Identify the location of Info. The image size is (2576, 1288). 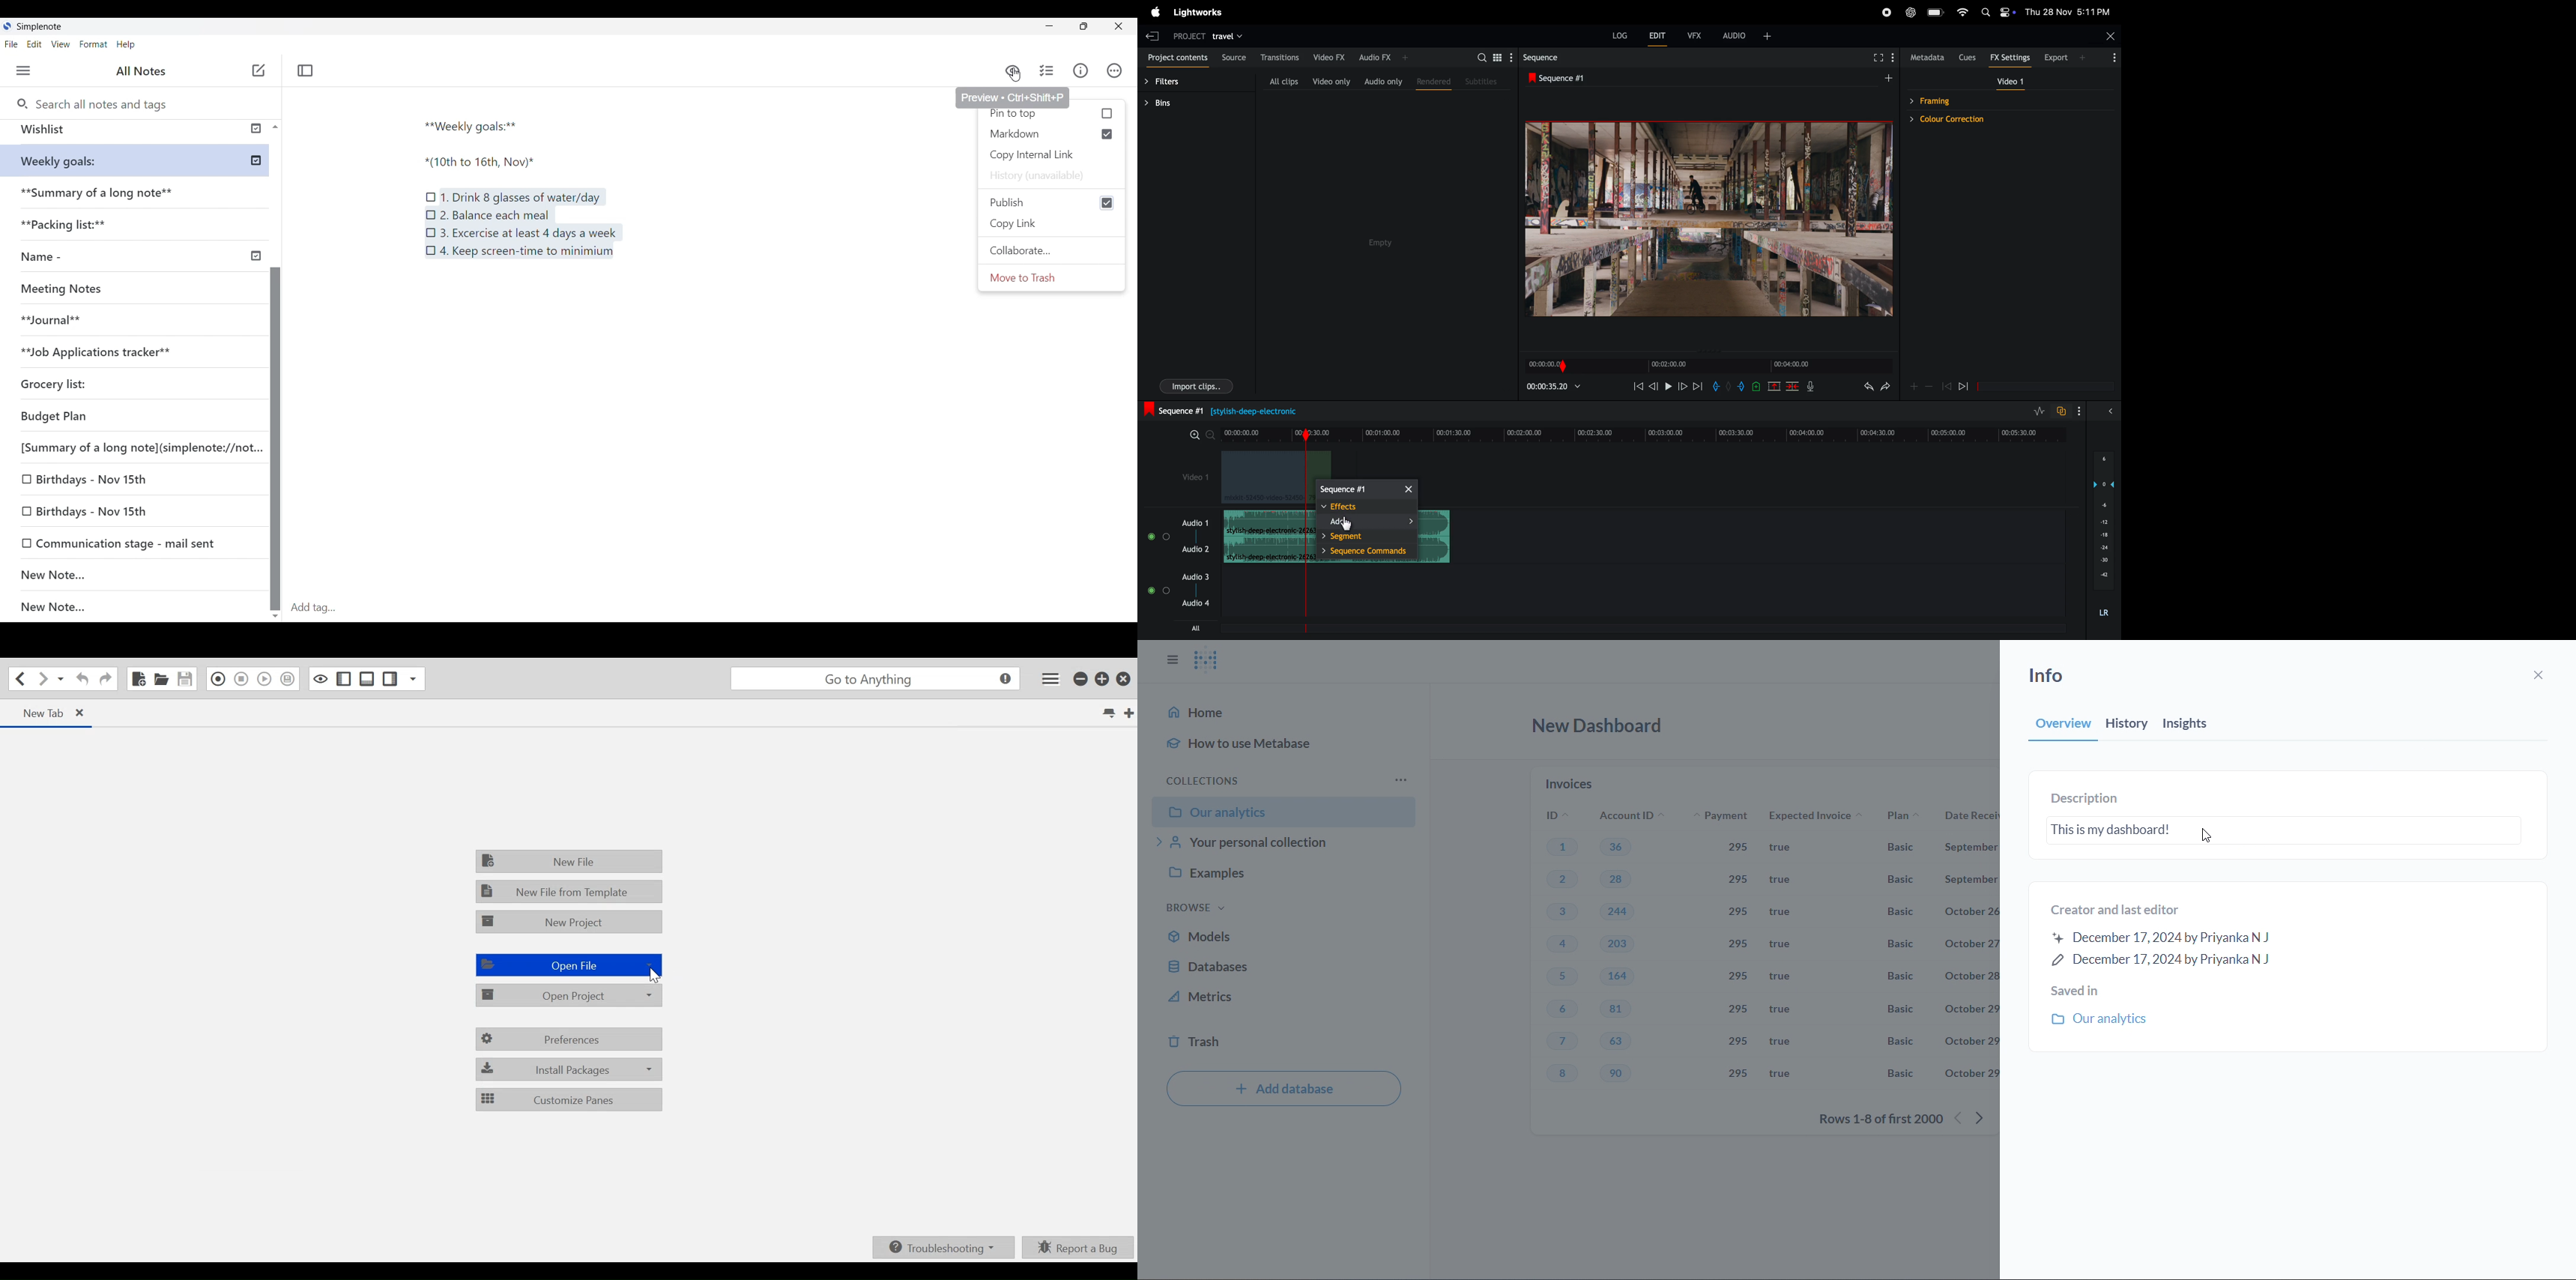
(1082, 71).